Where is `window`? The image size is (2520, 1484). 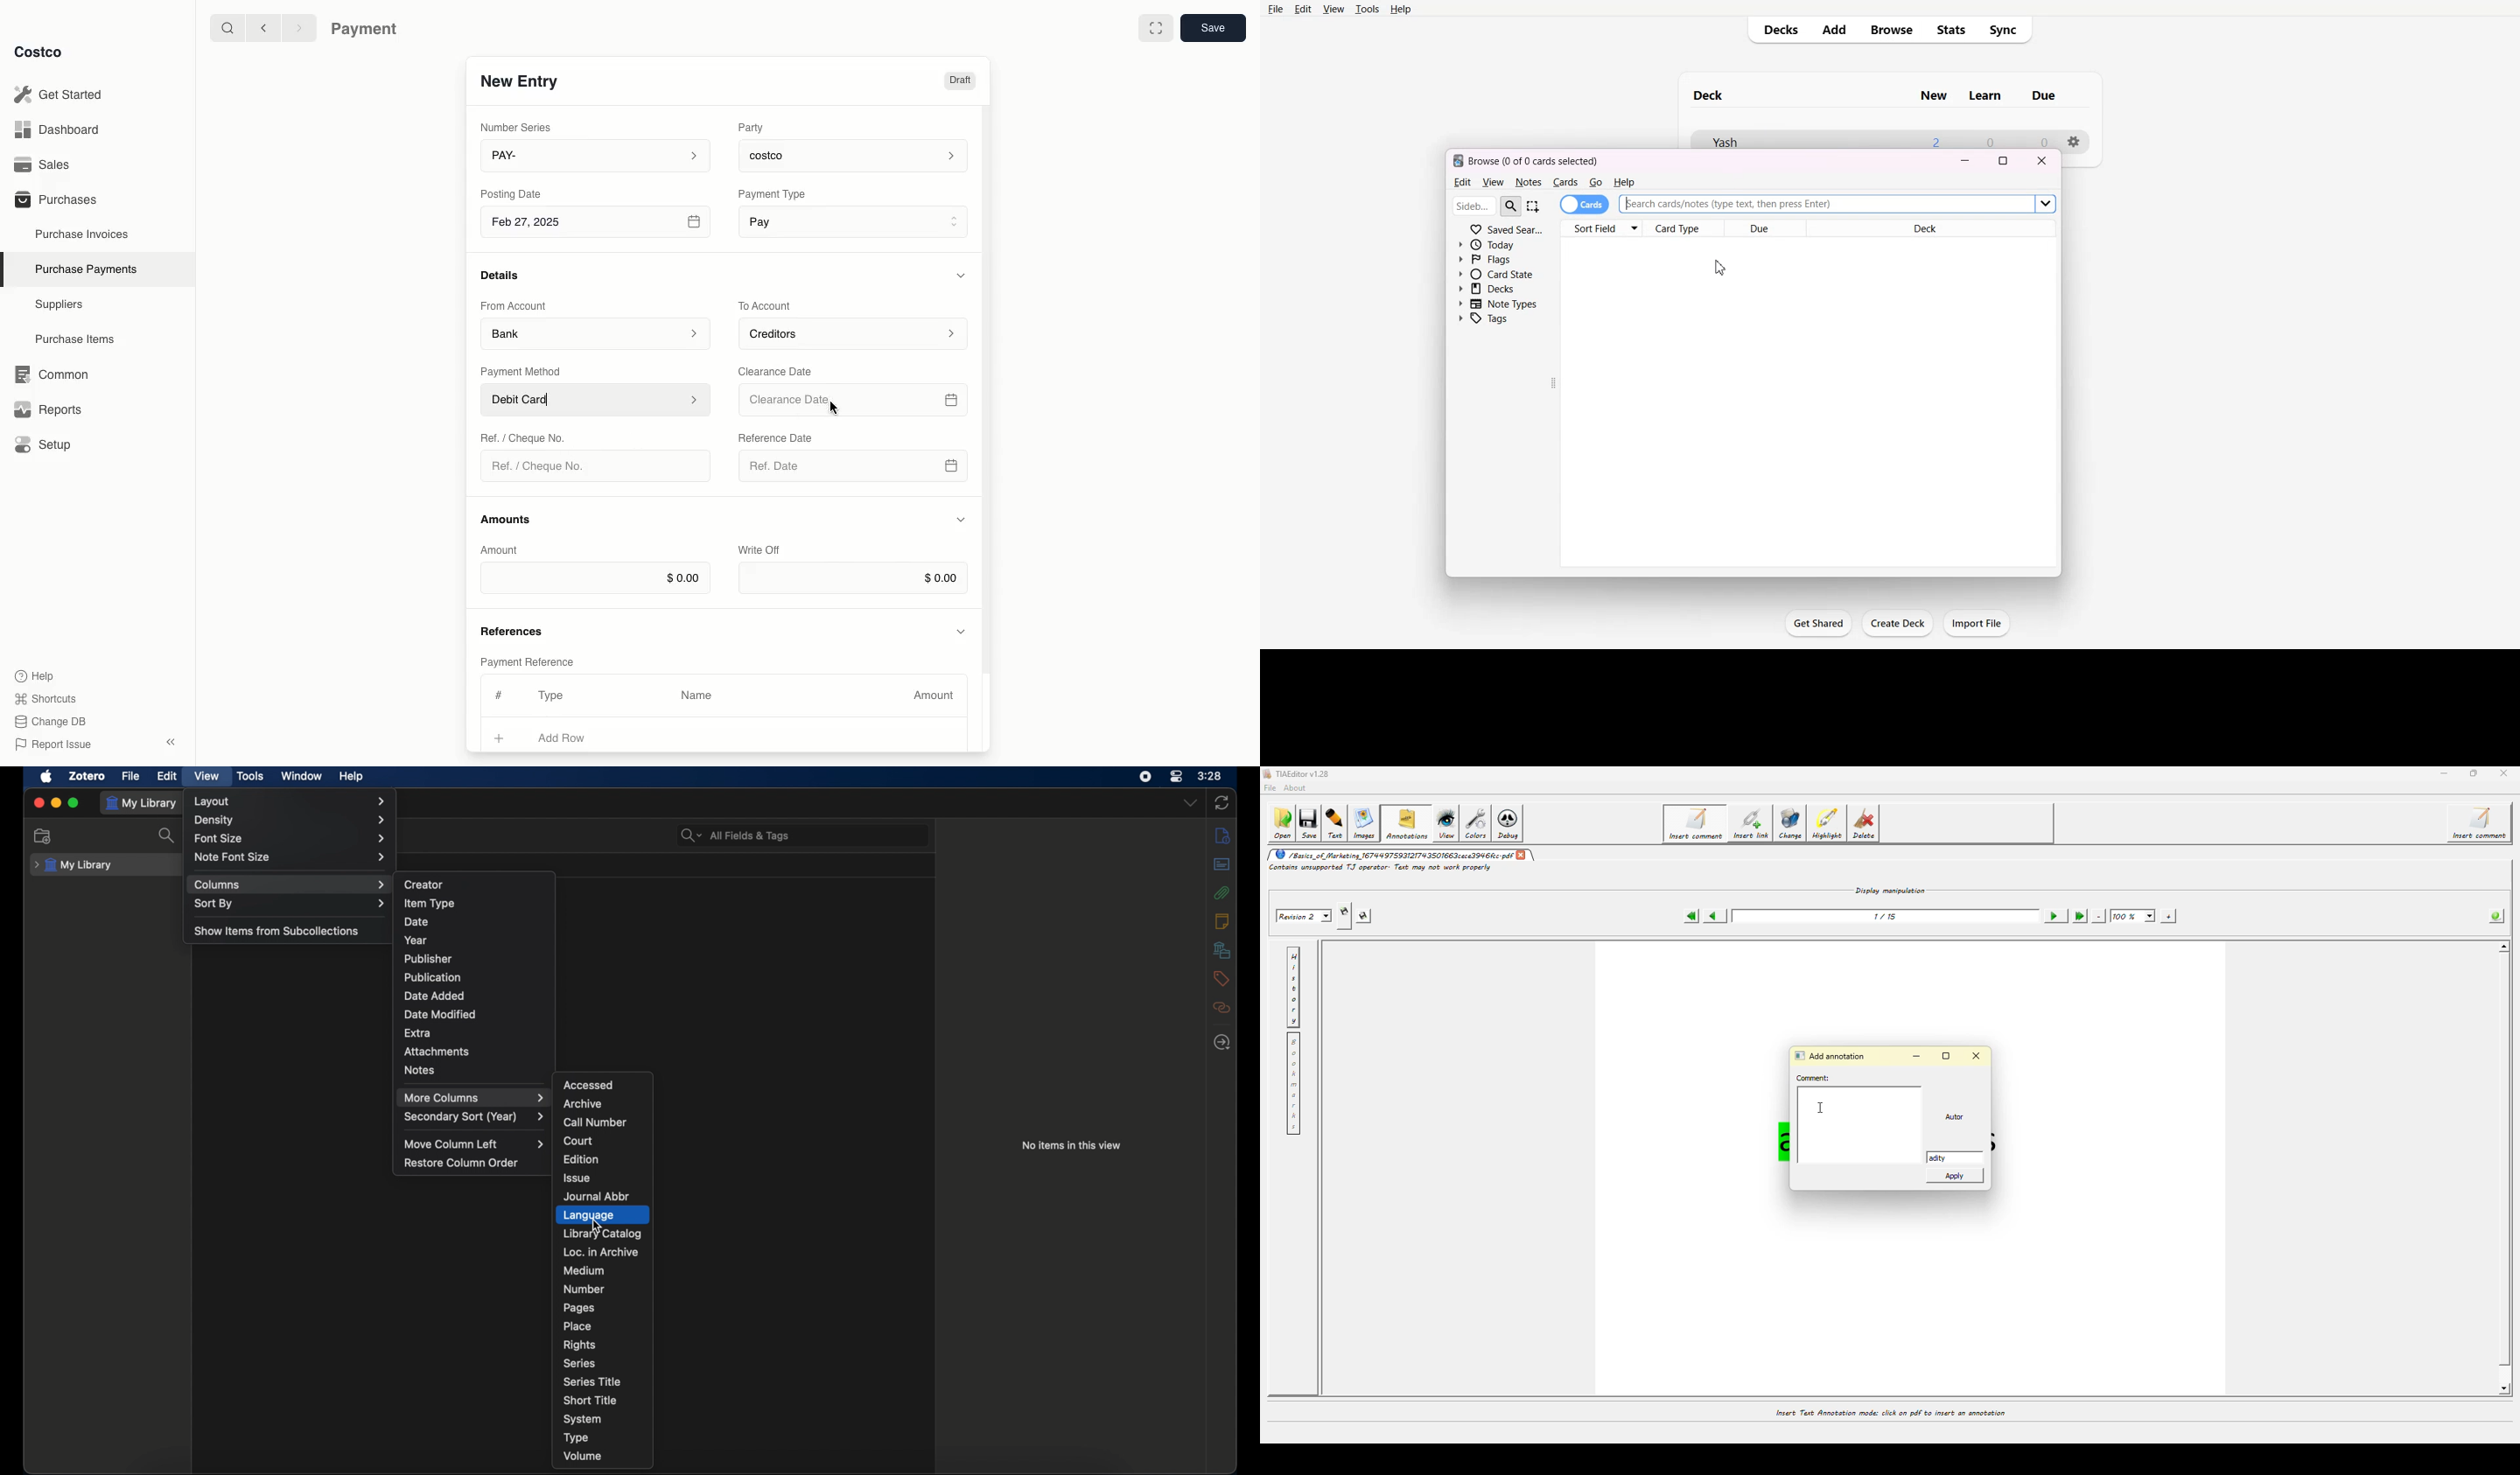 window is located at coordinates (302, 776).